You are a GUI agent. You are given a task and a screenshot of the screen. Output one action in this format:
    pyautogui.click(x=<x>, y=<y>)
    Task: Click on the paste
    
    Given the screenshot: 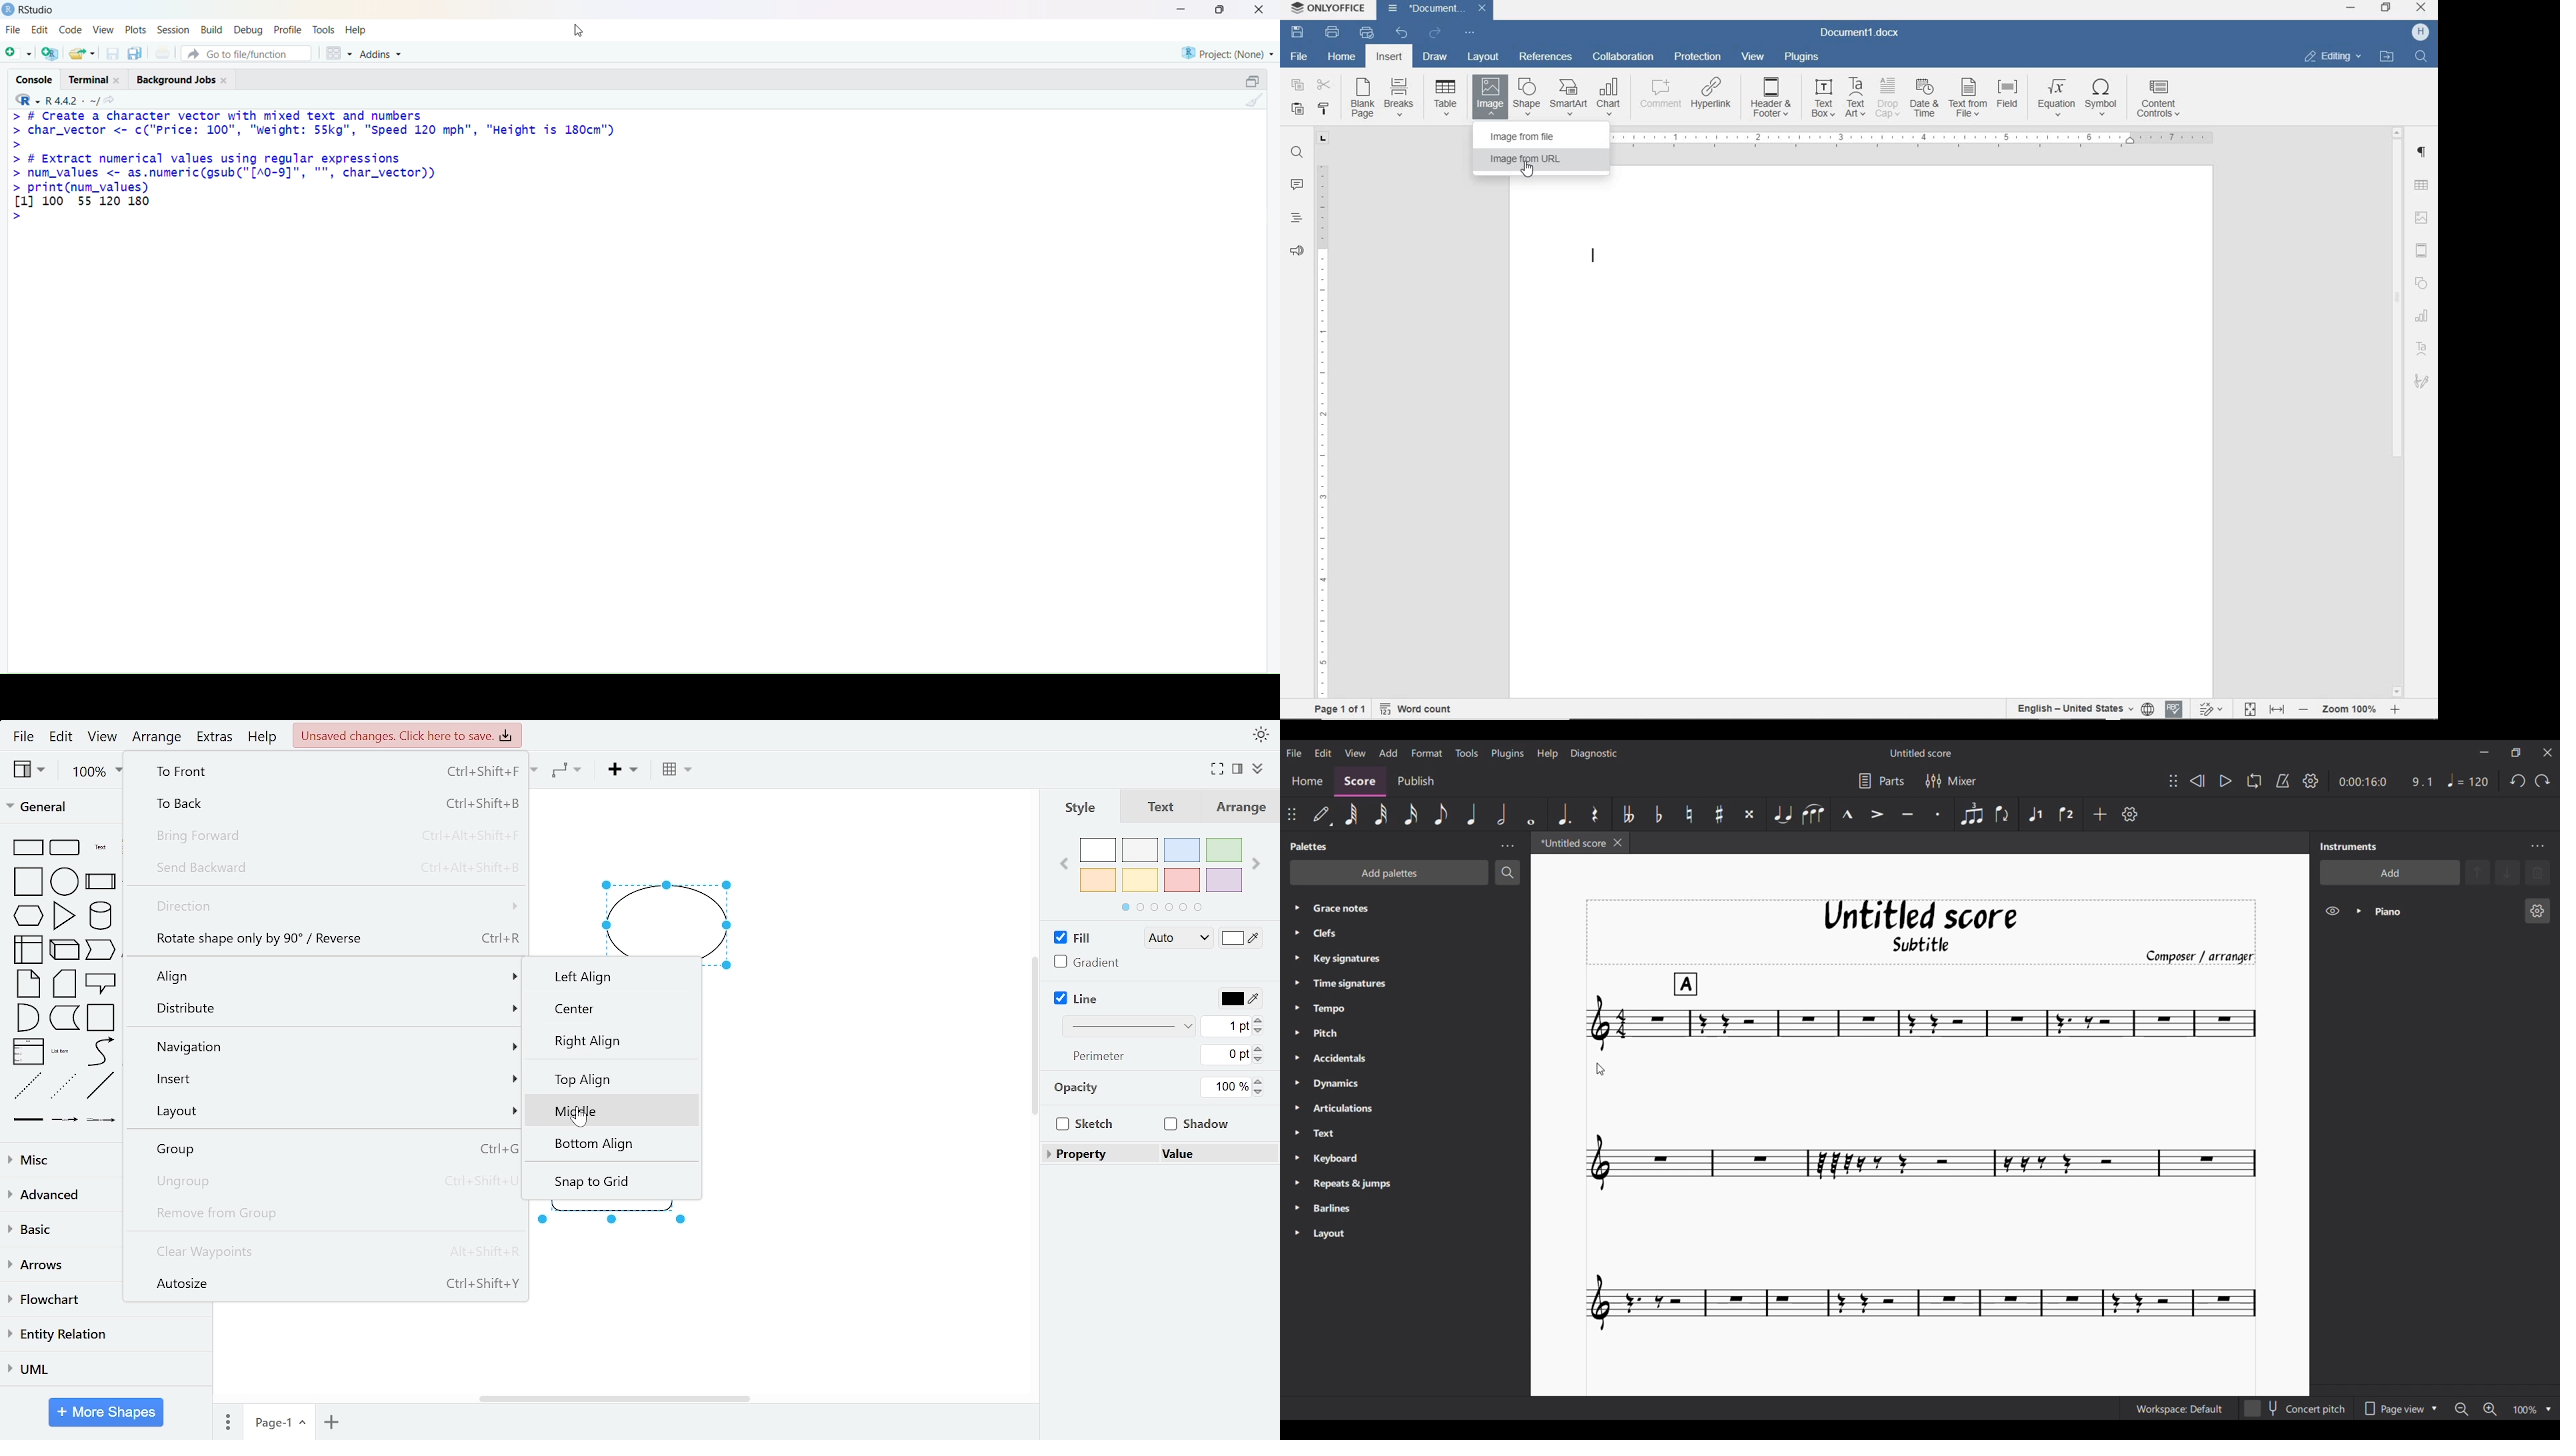 What is the action you would take?
    pyautogui.click(x=1297, y=110)
    